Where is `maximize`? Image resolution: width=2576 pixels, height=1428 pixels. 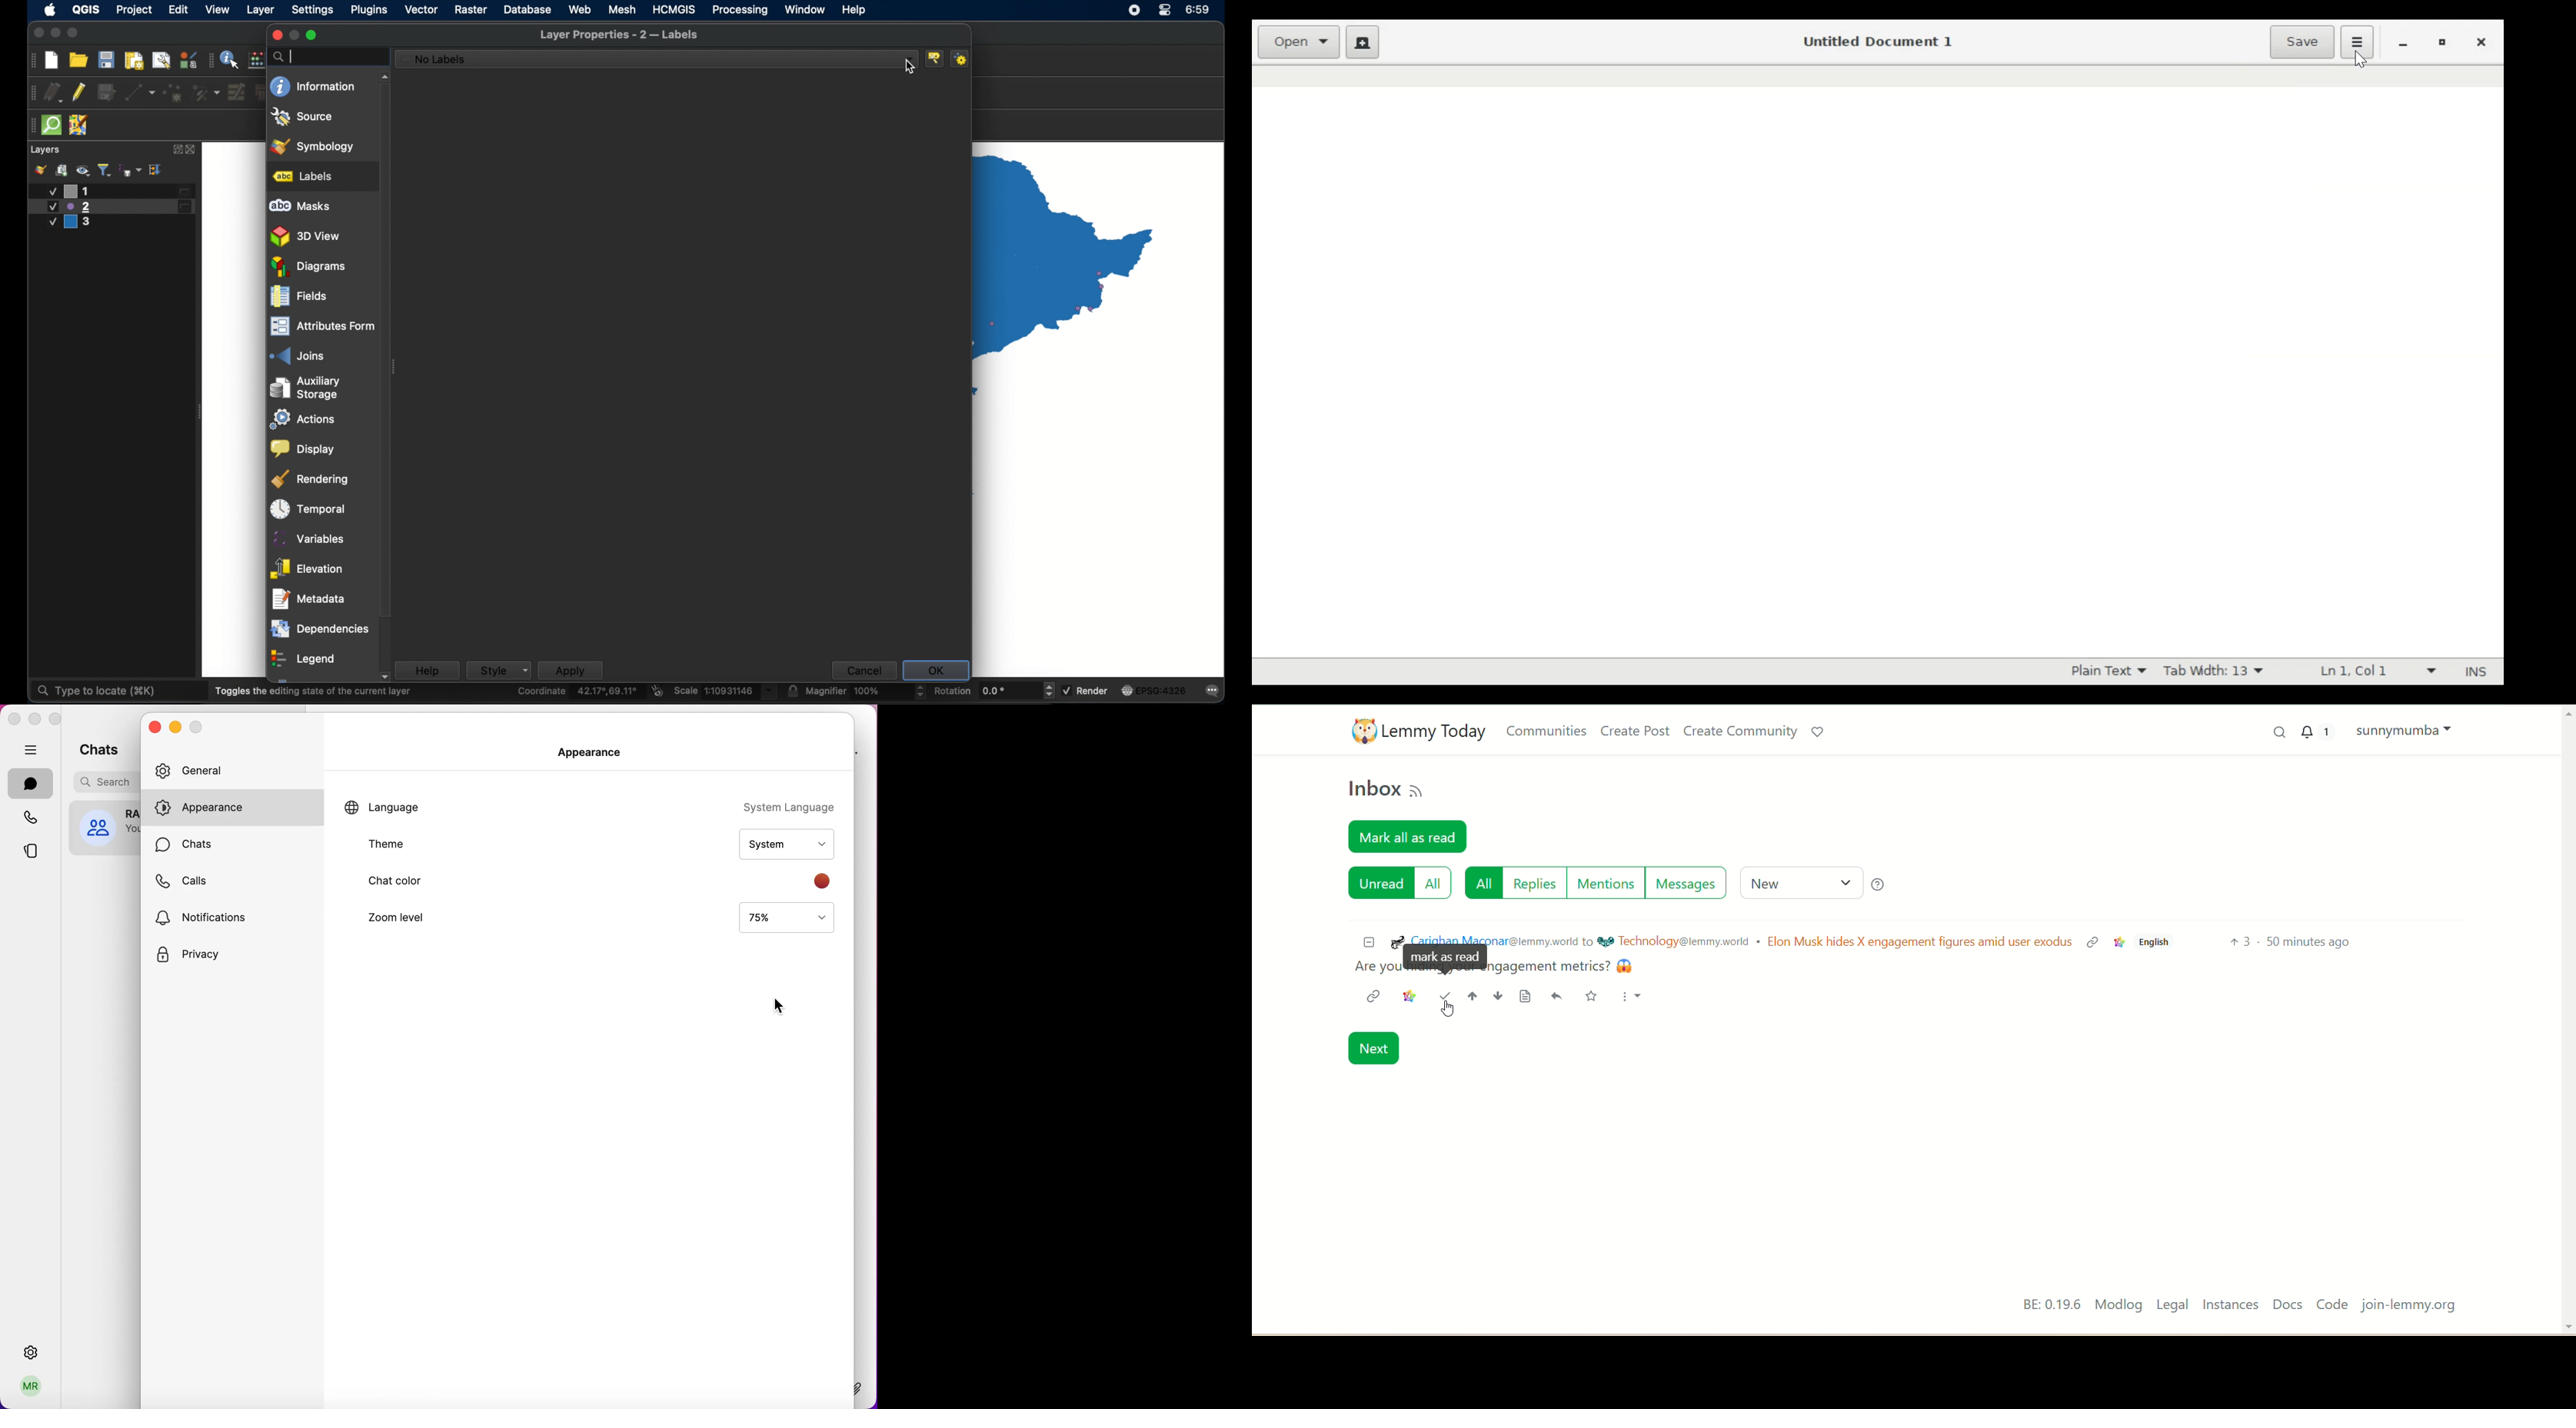 maximize is located at coordinates (60, 720).